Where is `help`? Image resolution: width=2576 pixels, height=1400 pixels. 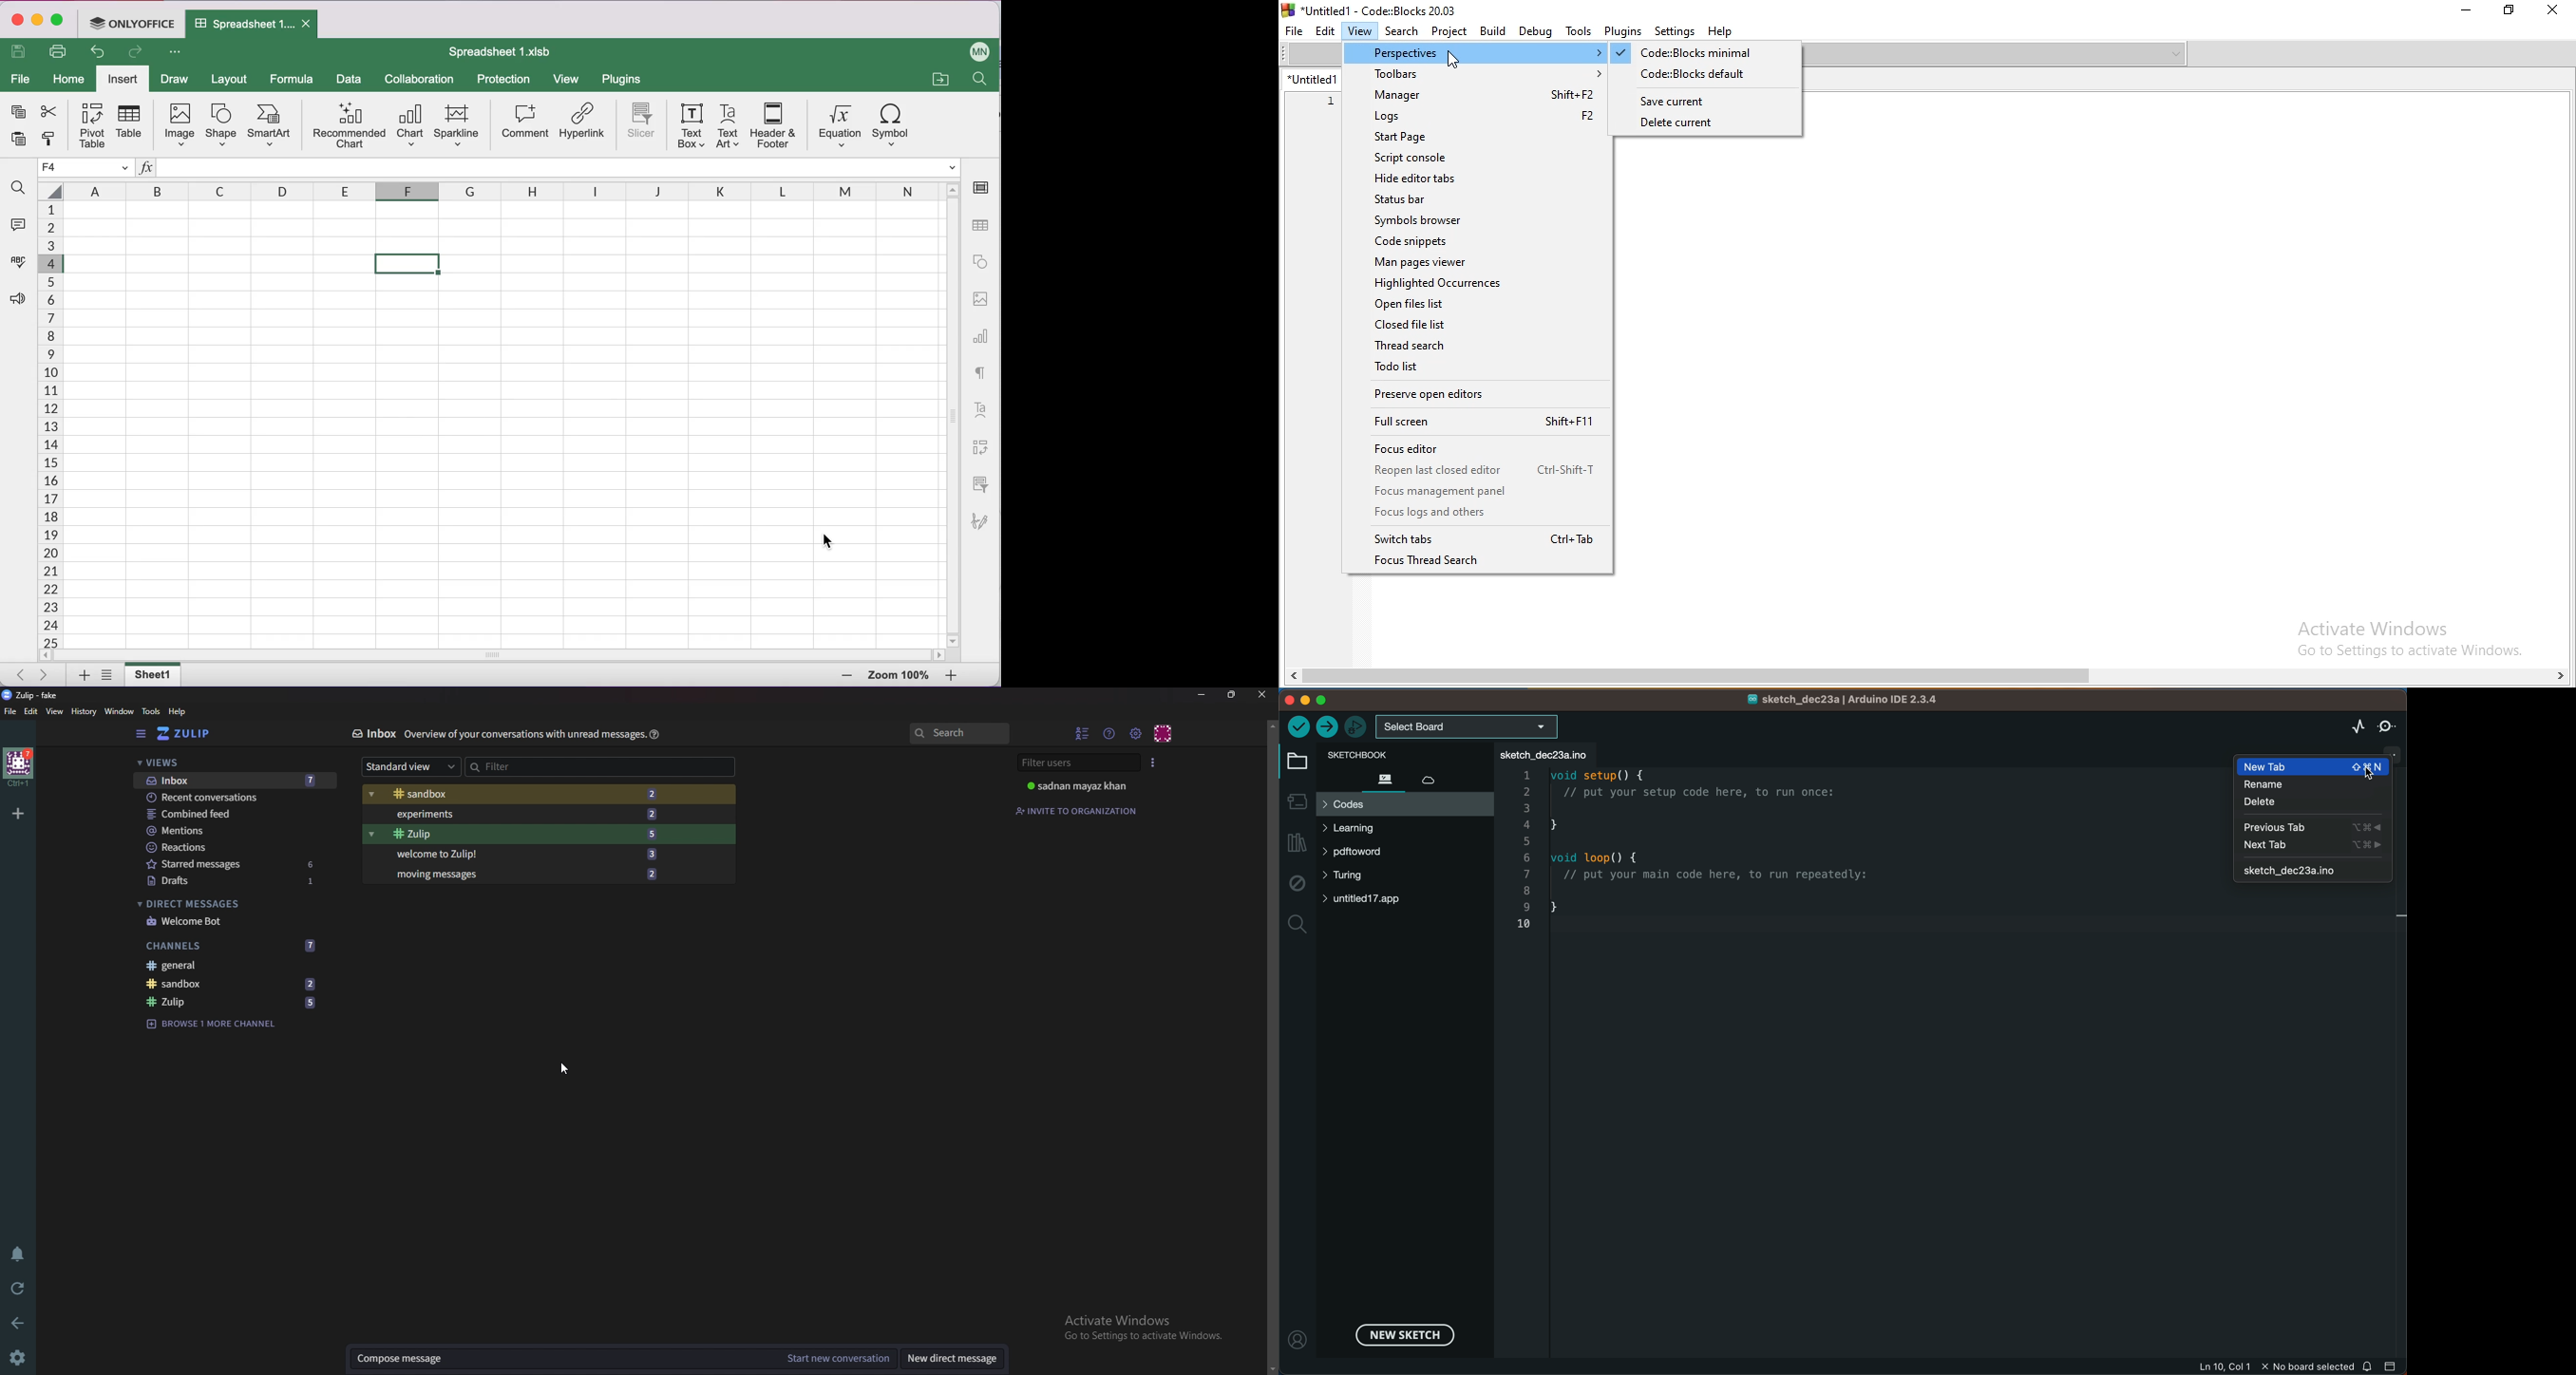
help is located at coordinates (654, 733).